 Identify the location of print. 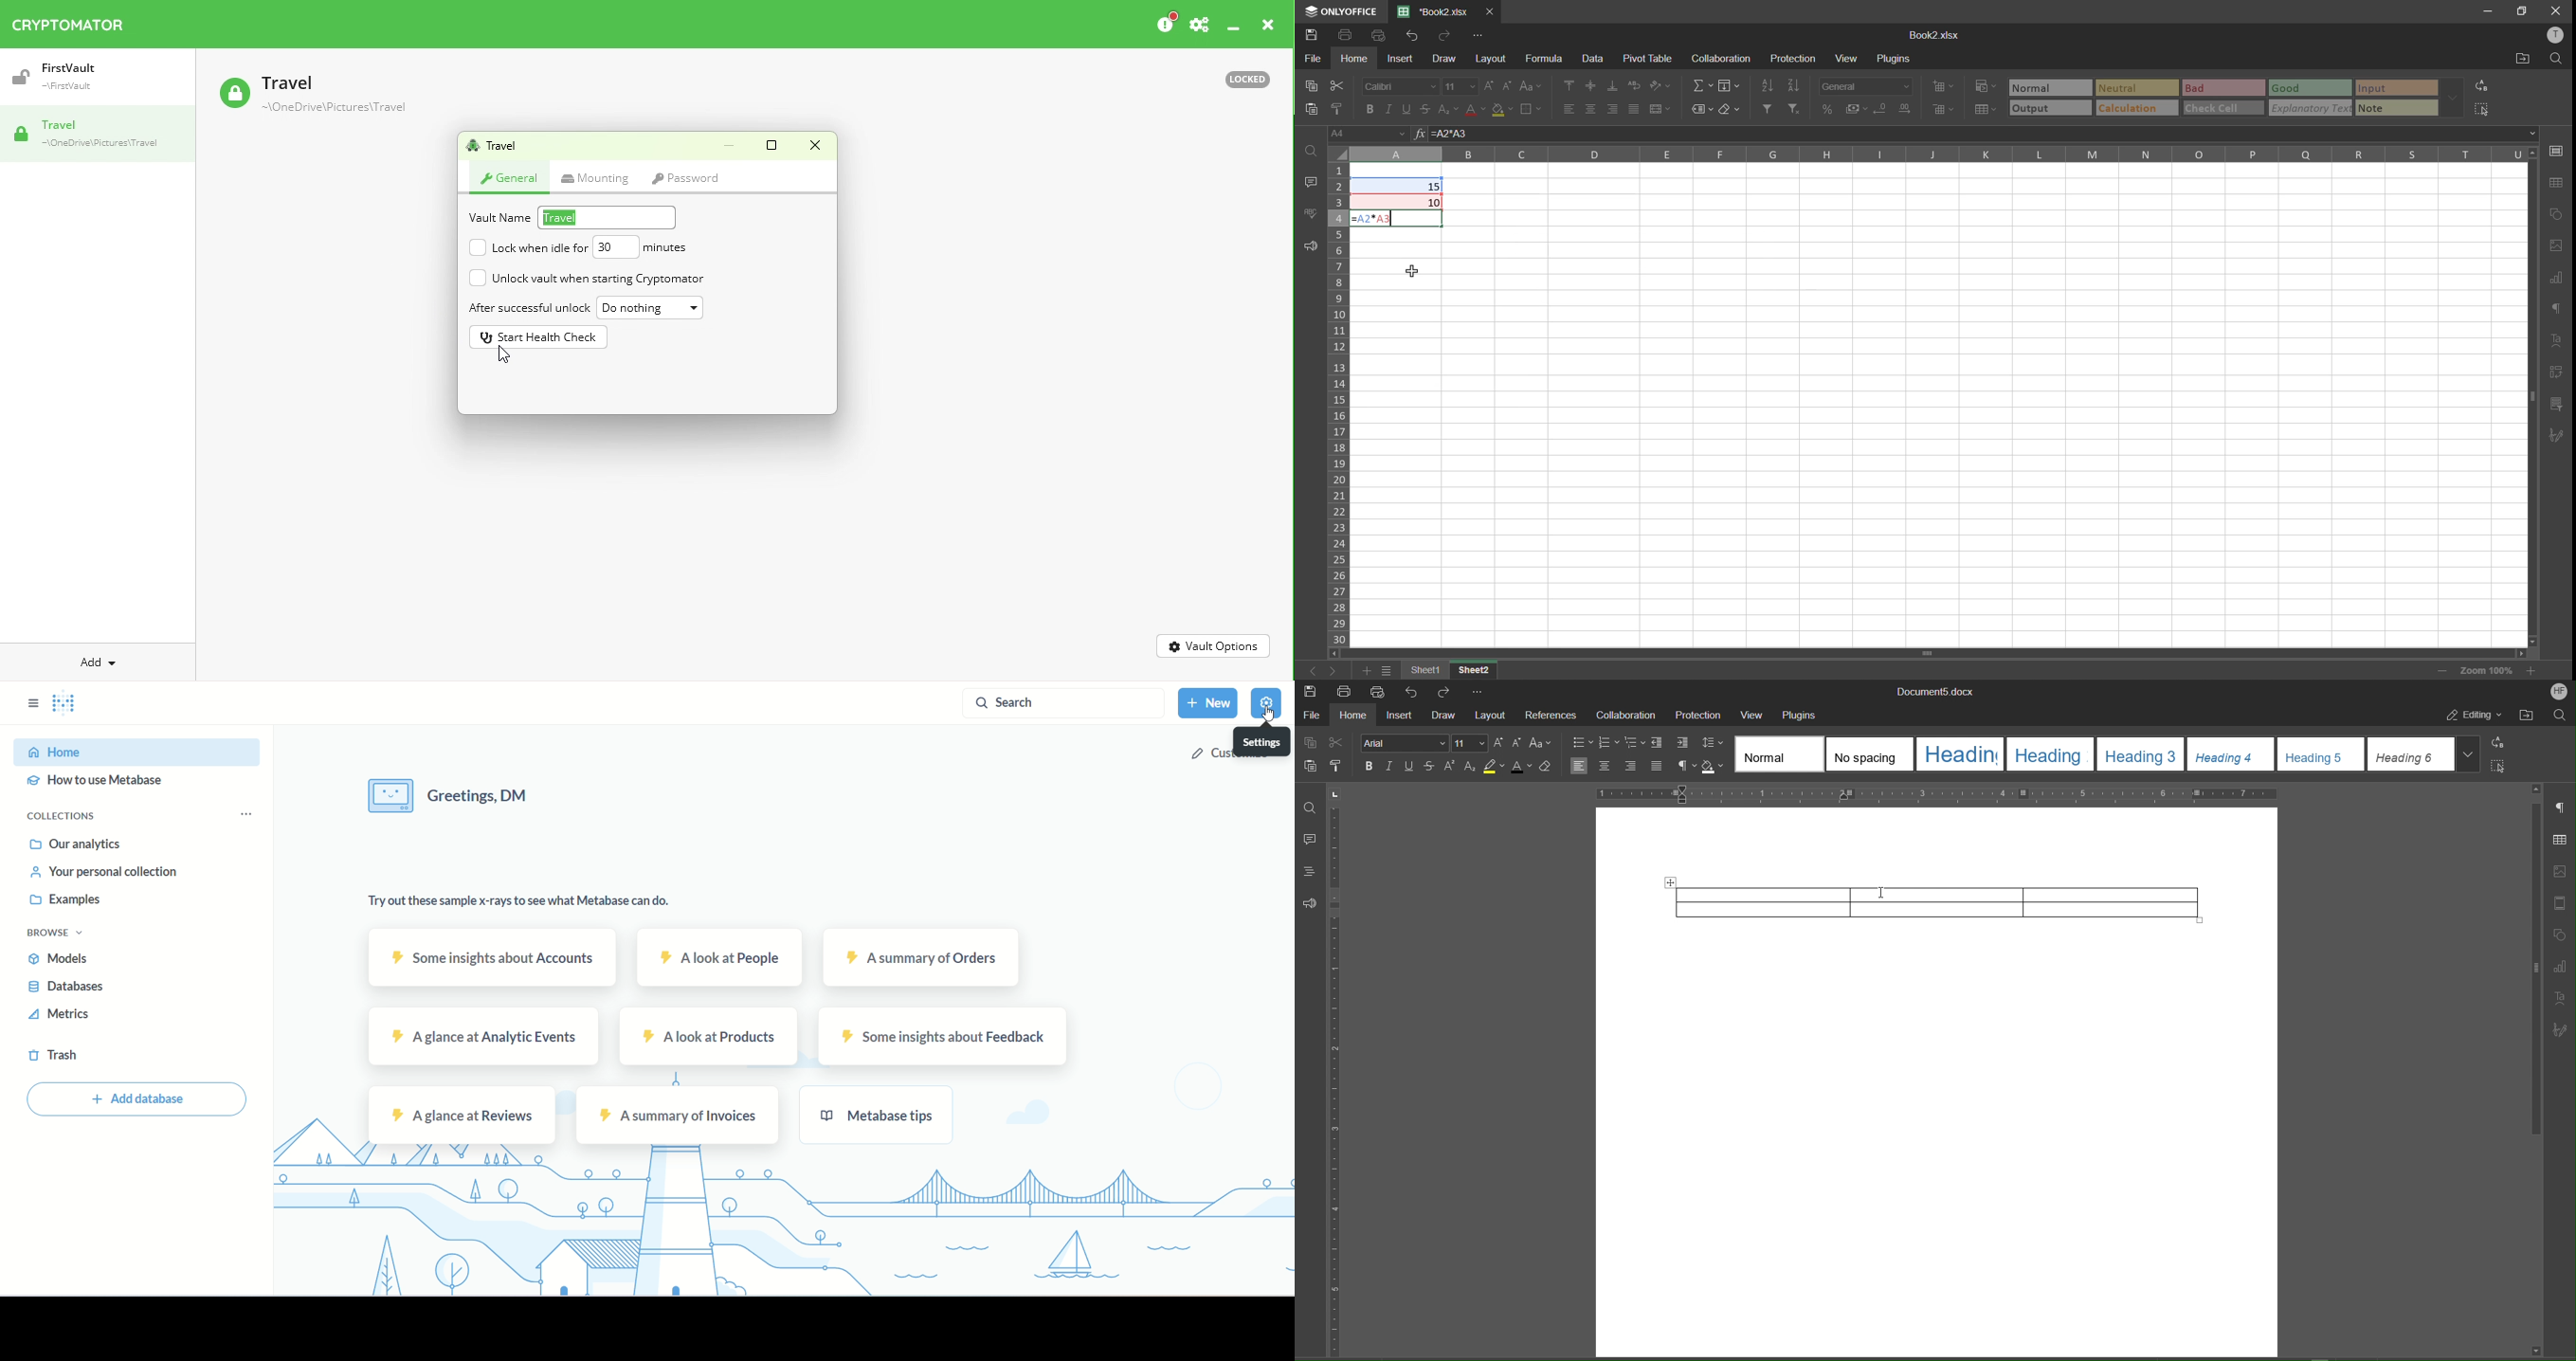
(1346, 33).